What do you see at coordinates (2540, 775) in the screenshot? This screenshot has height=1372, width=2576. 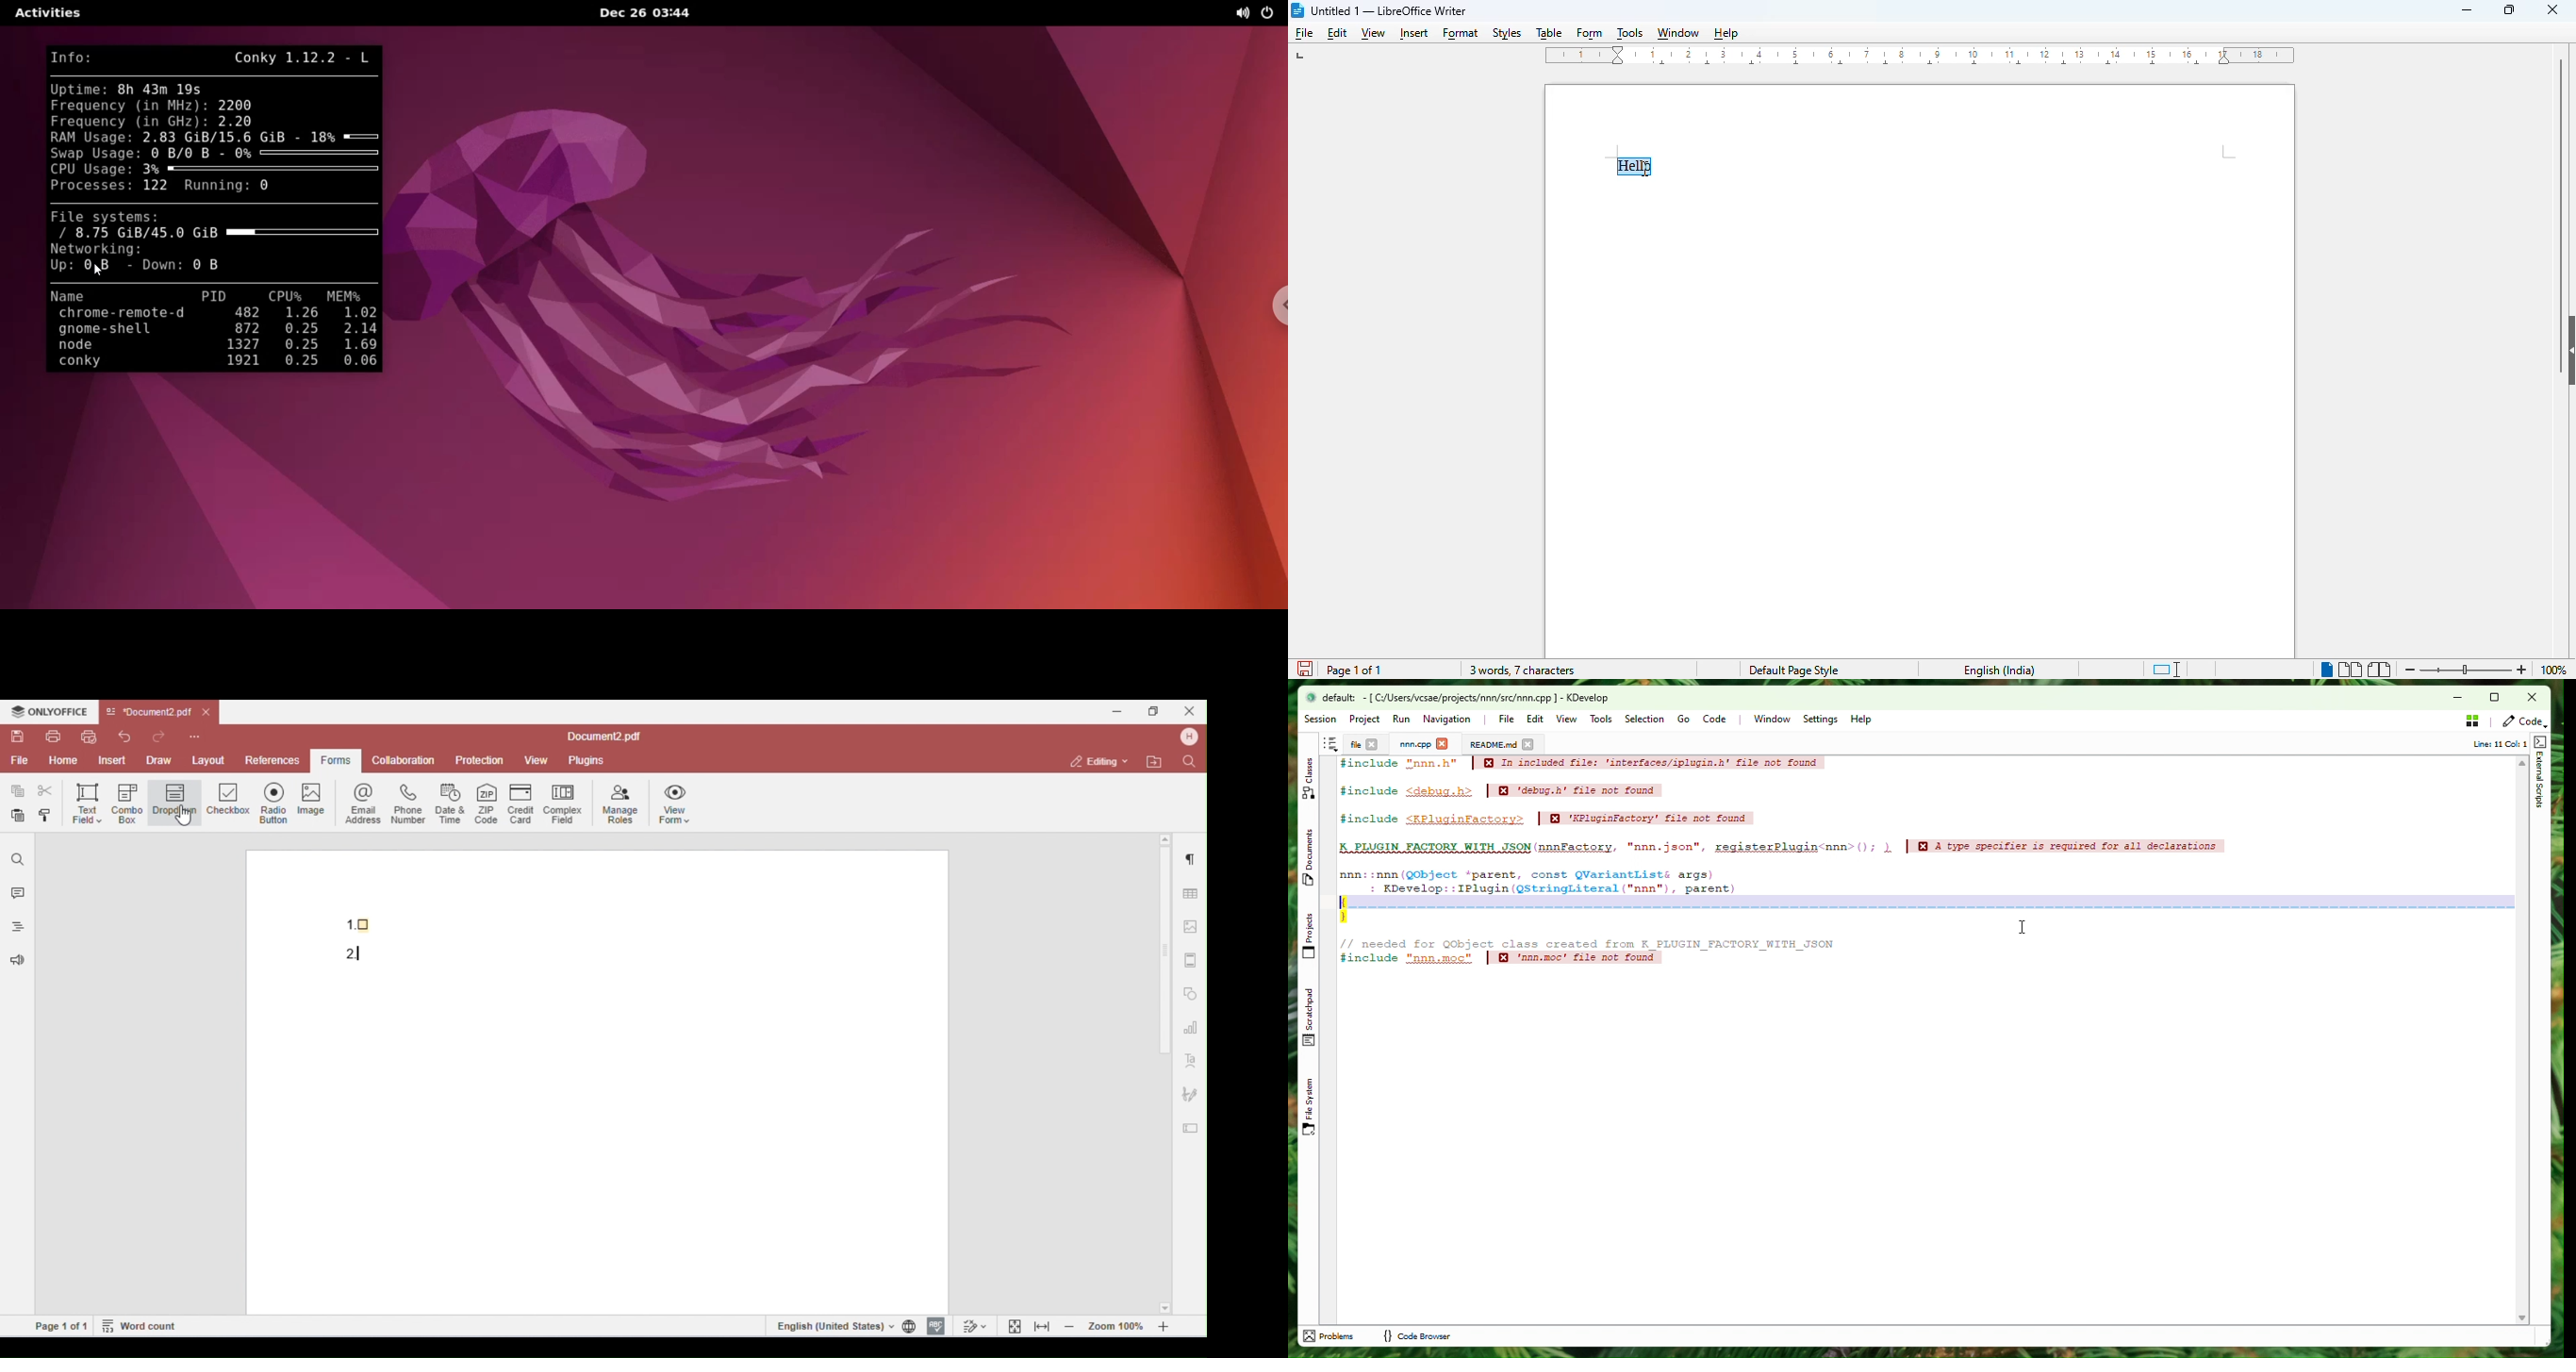 I see `External Scripts` at bounding box center [2540, 775].